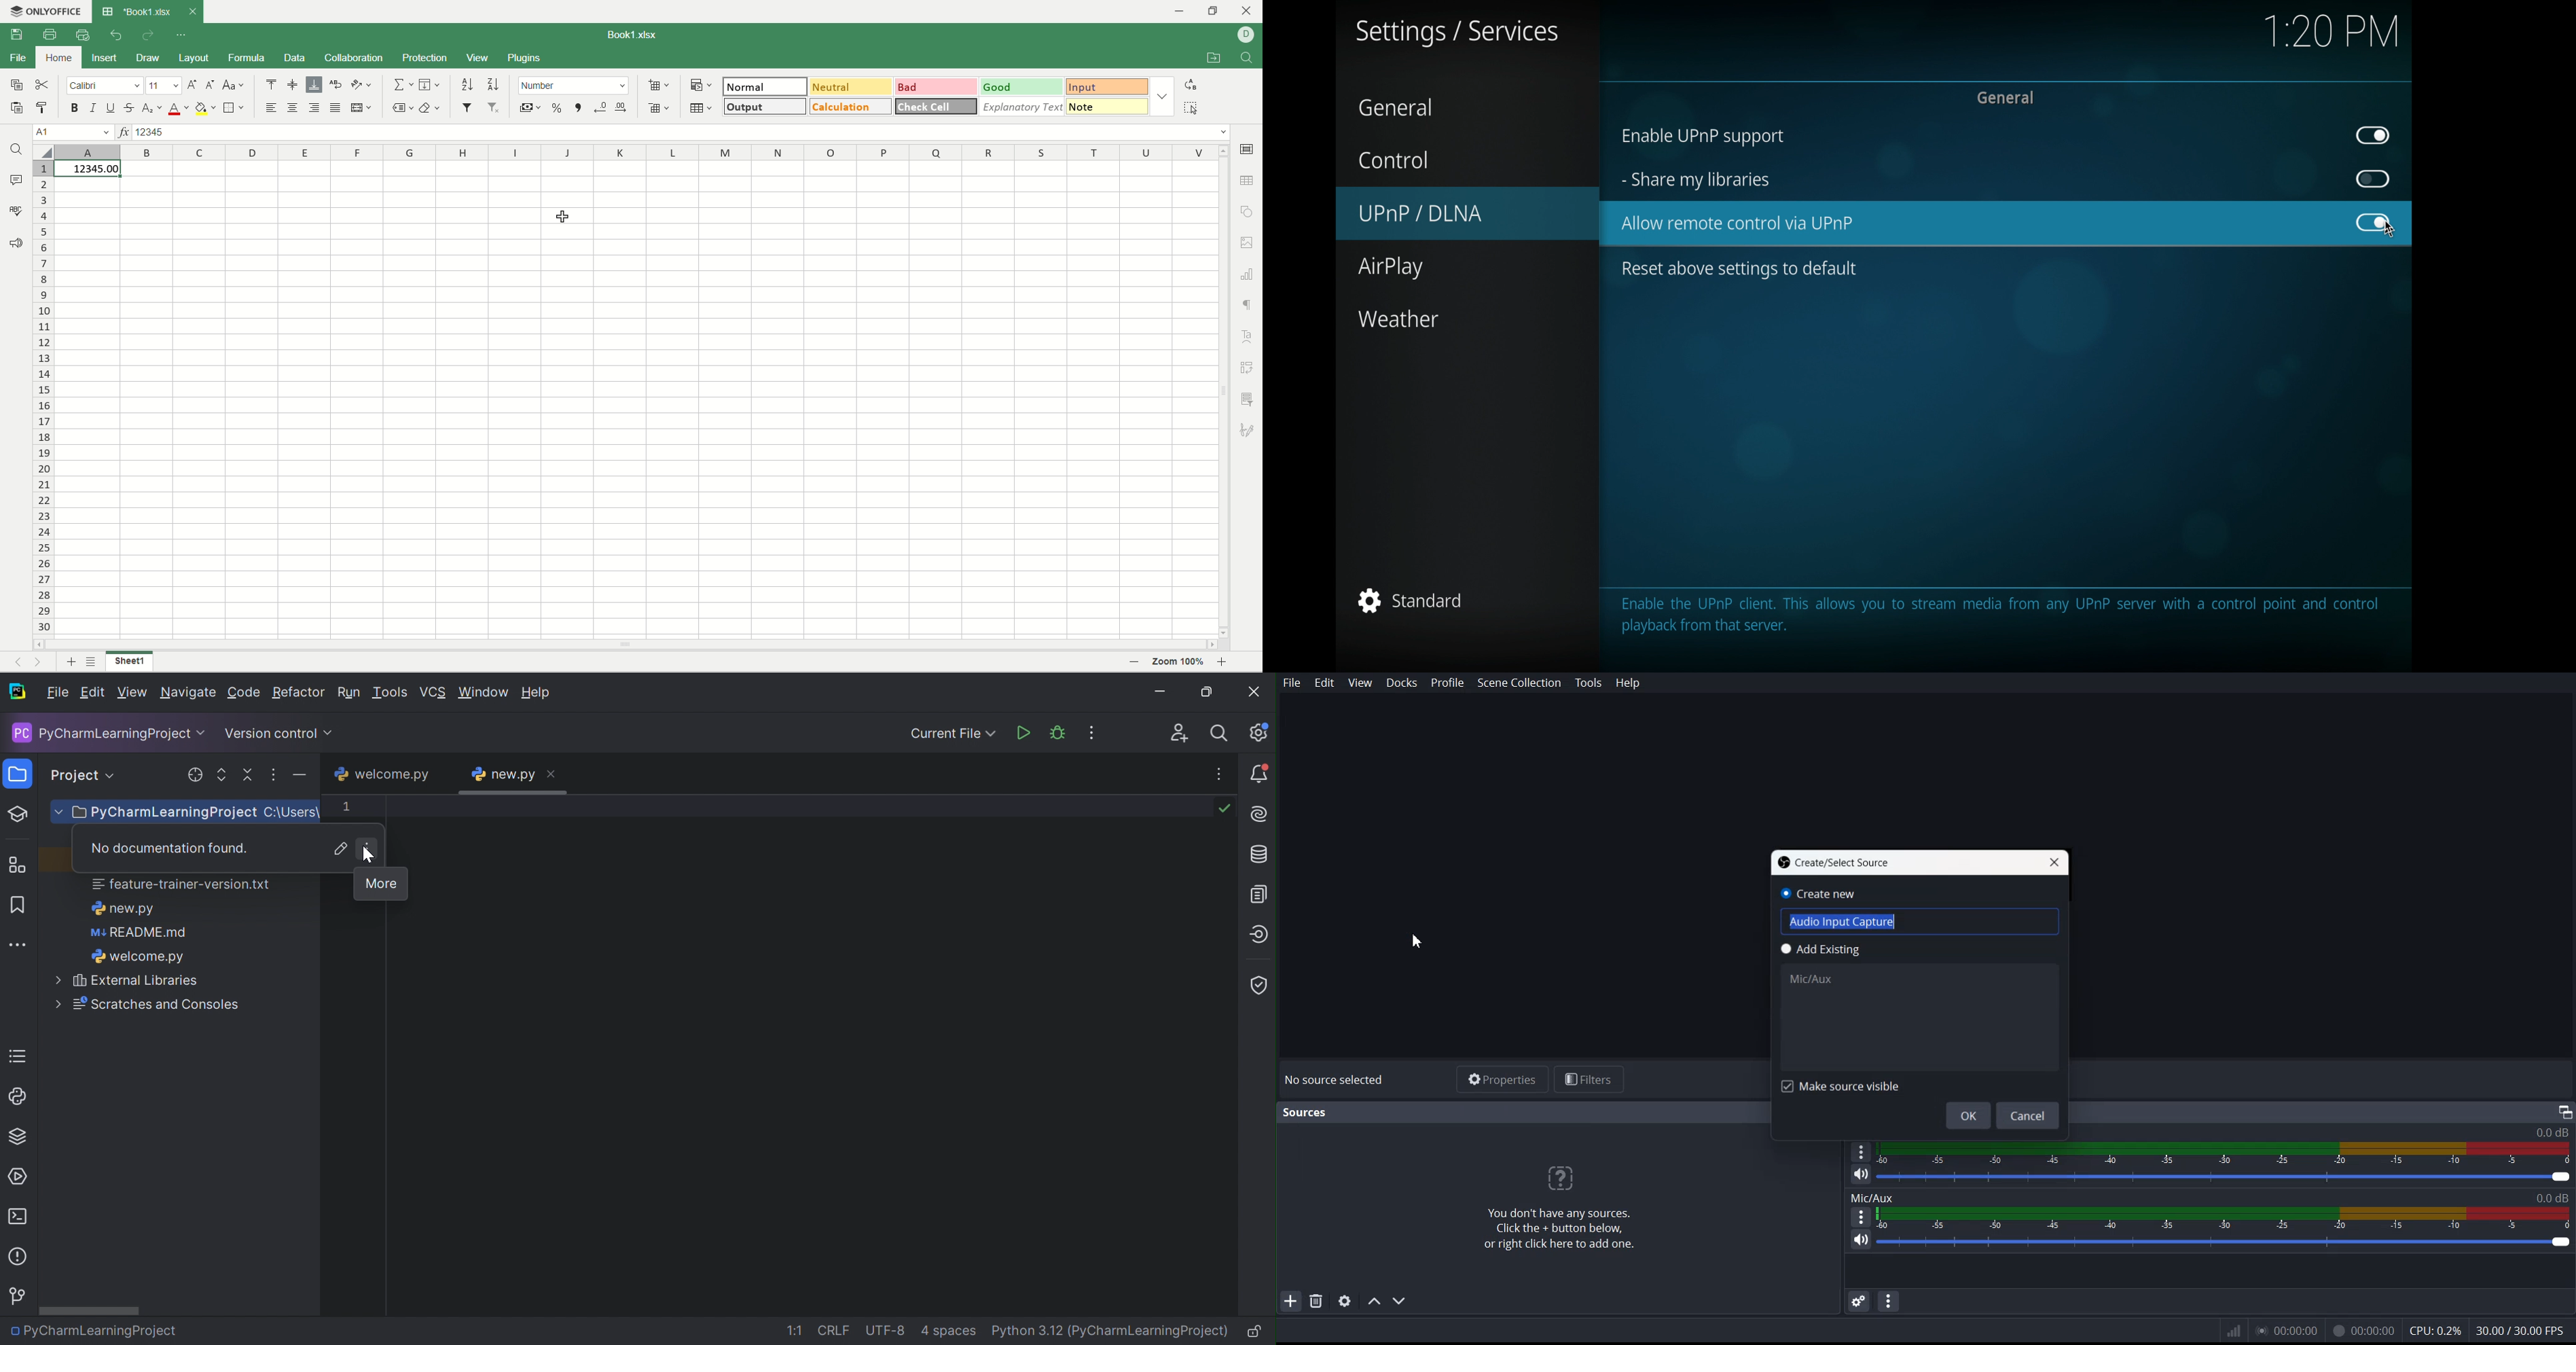  What do you see at coordinates (936, 107) in the screenshot?
I see `check cell` at bounding box center [936, 107].